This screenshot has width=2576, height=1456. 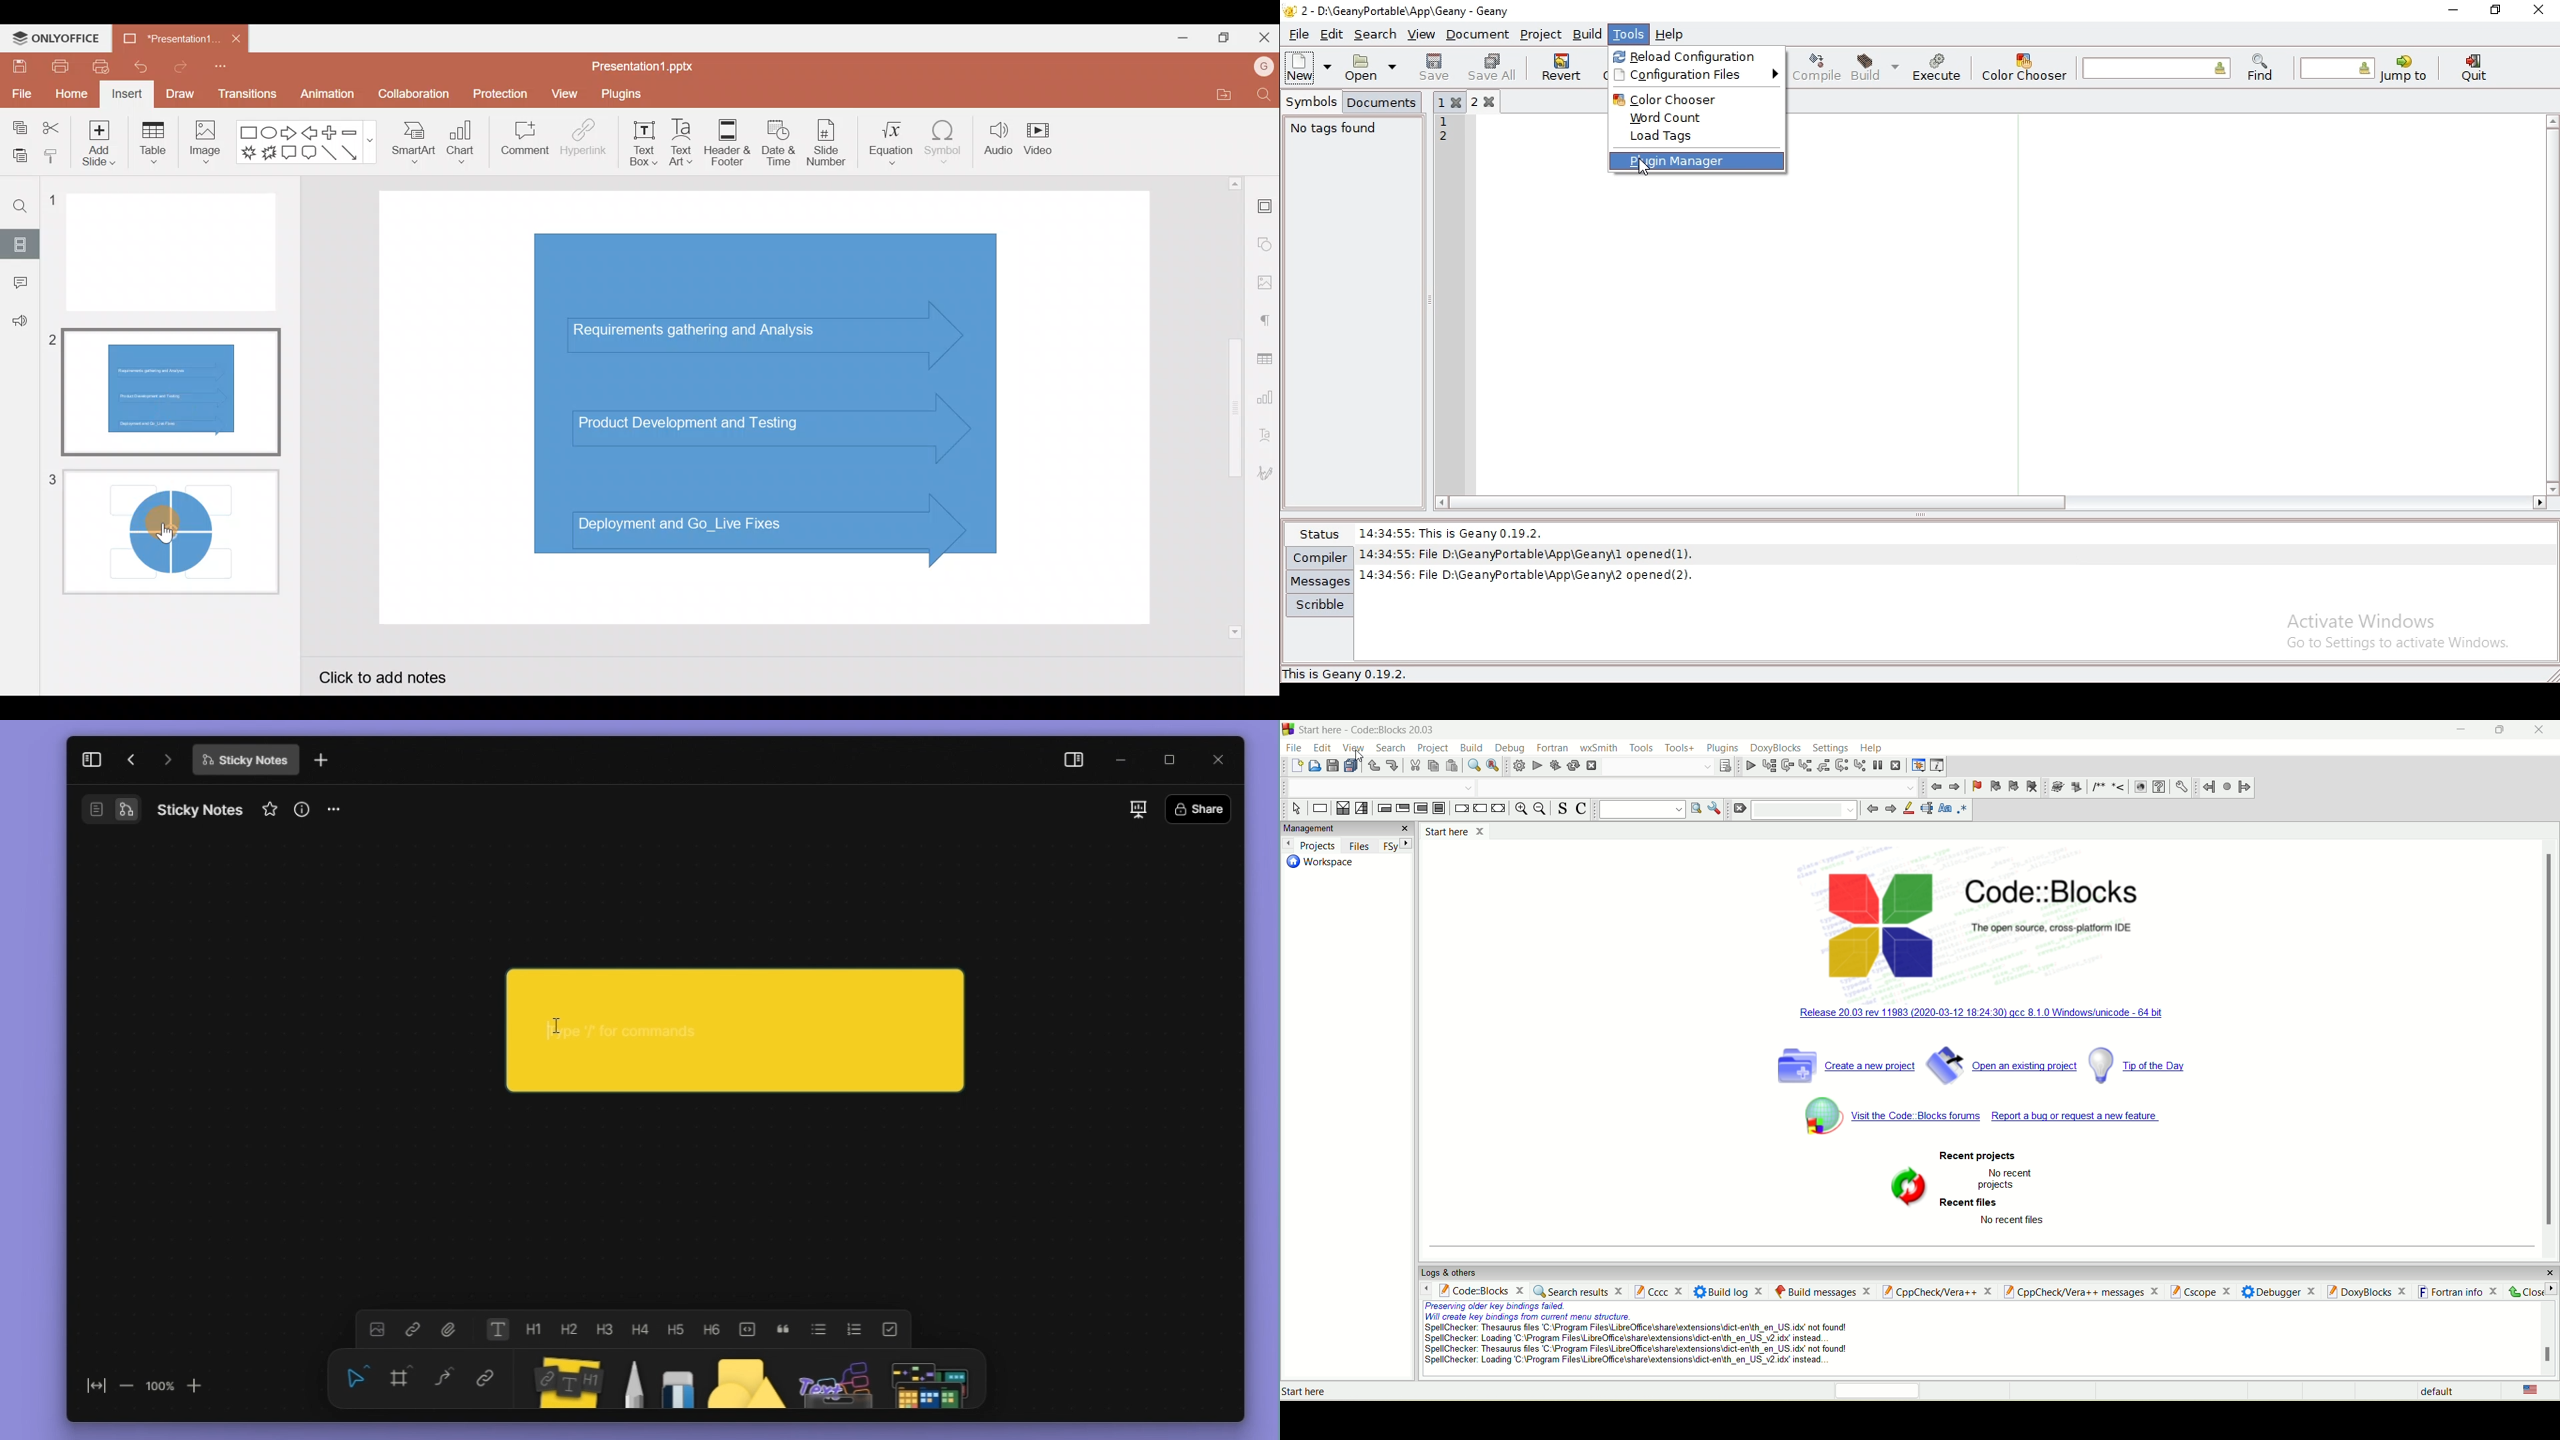 What do you see at coordinates (2033, 787) in the screenshot?
I see `clear bookmark` at bounding box center [2033, 787].